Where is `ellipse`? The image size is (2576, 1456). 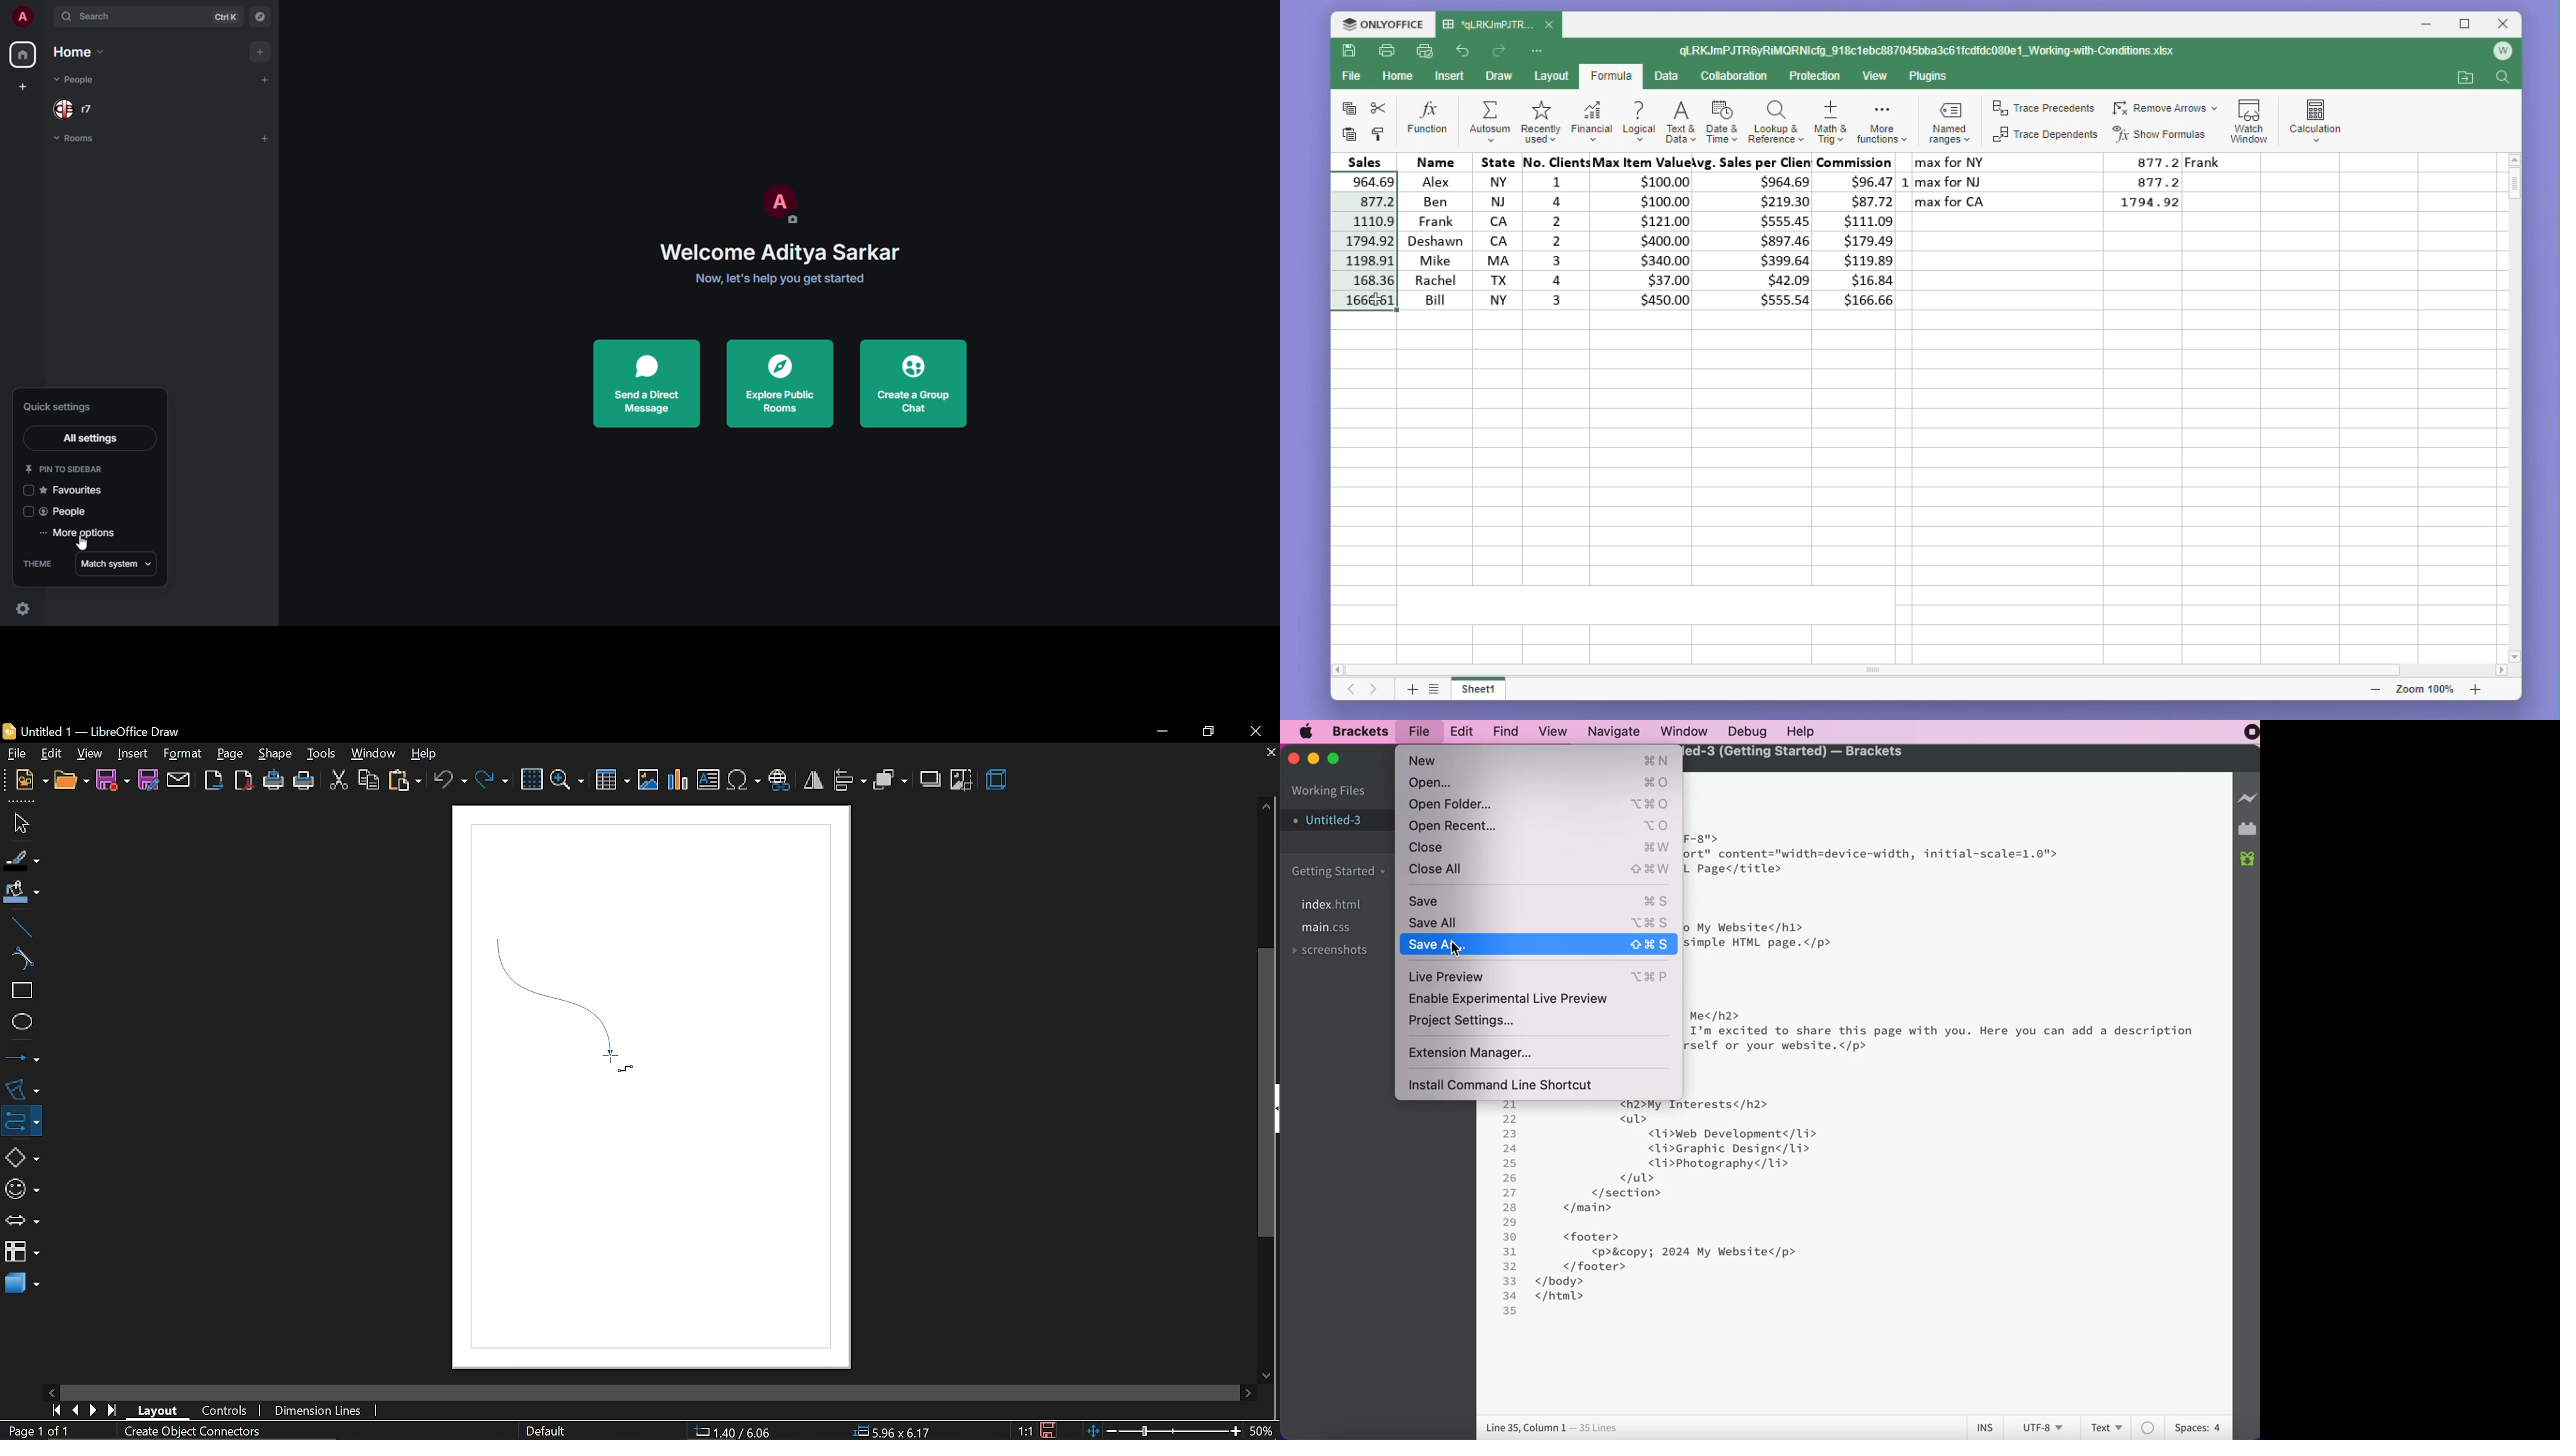 ellipse is located at coordinates (18, 1020).